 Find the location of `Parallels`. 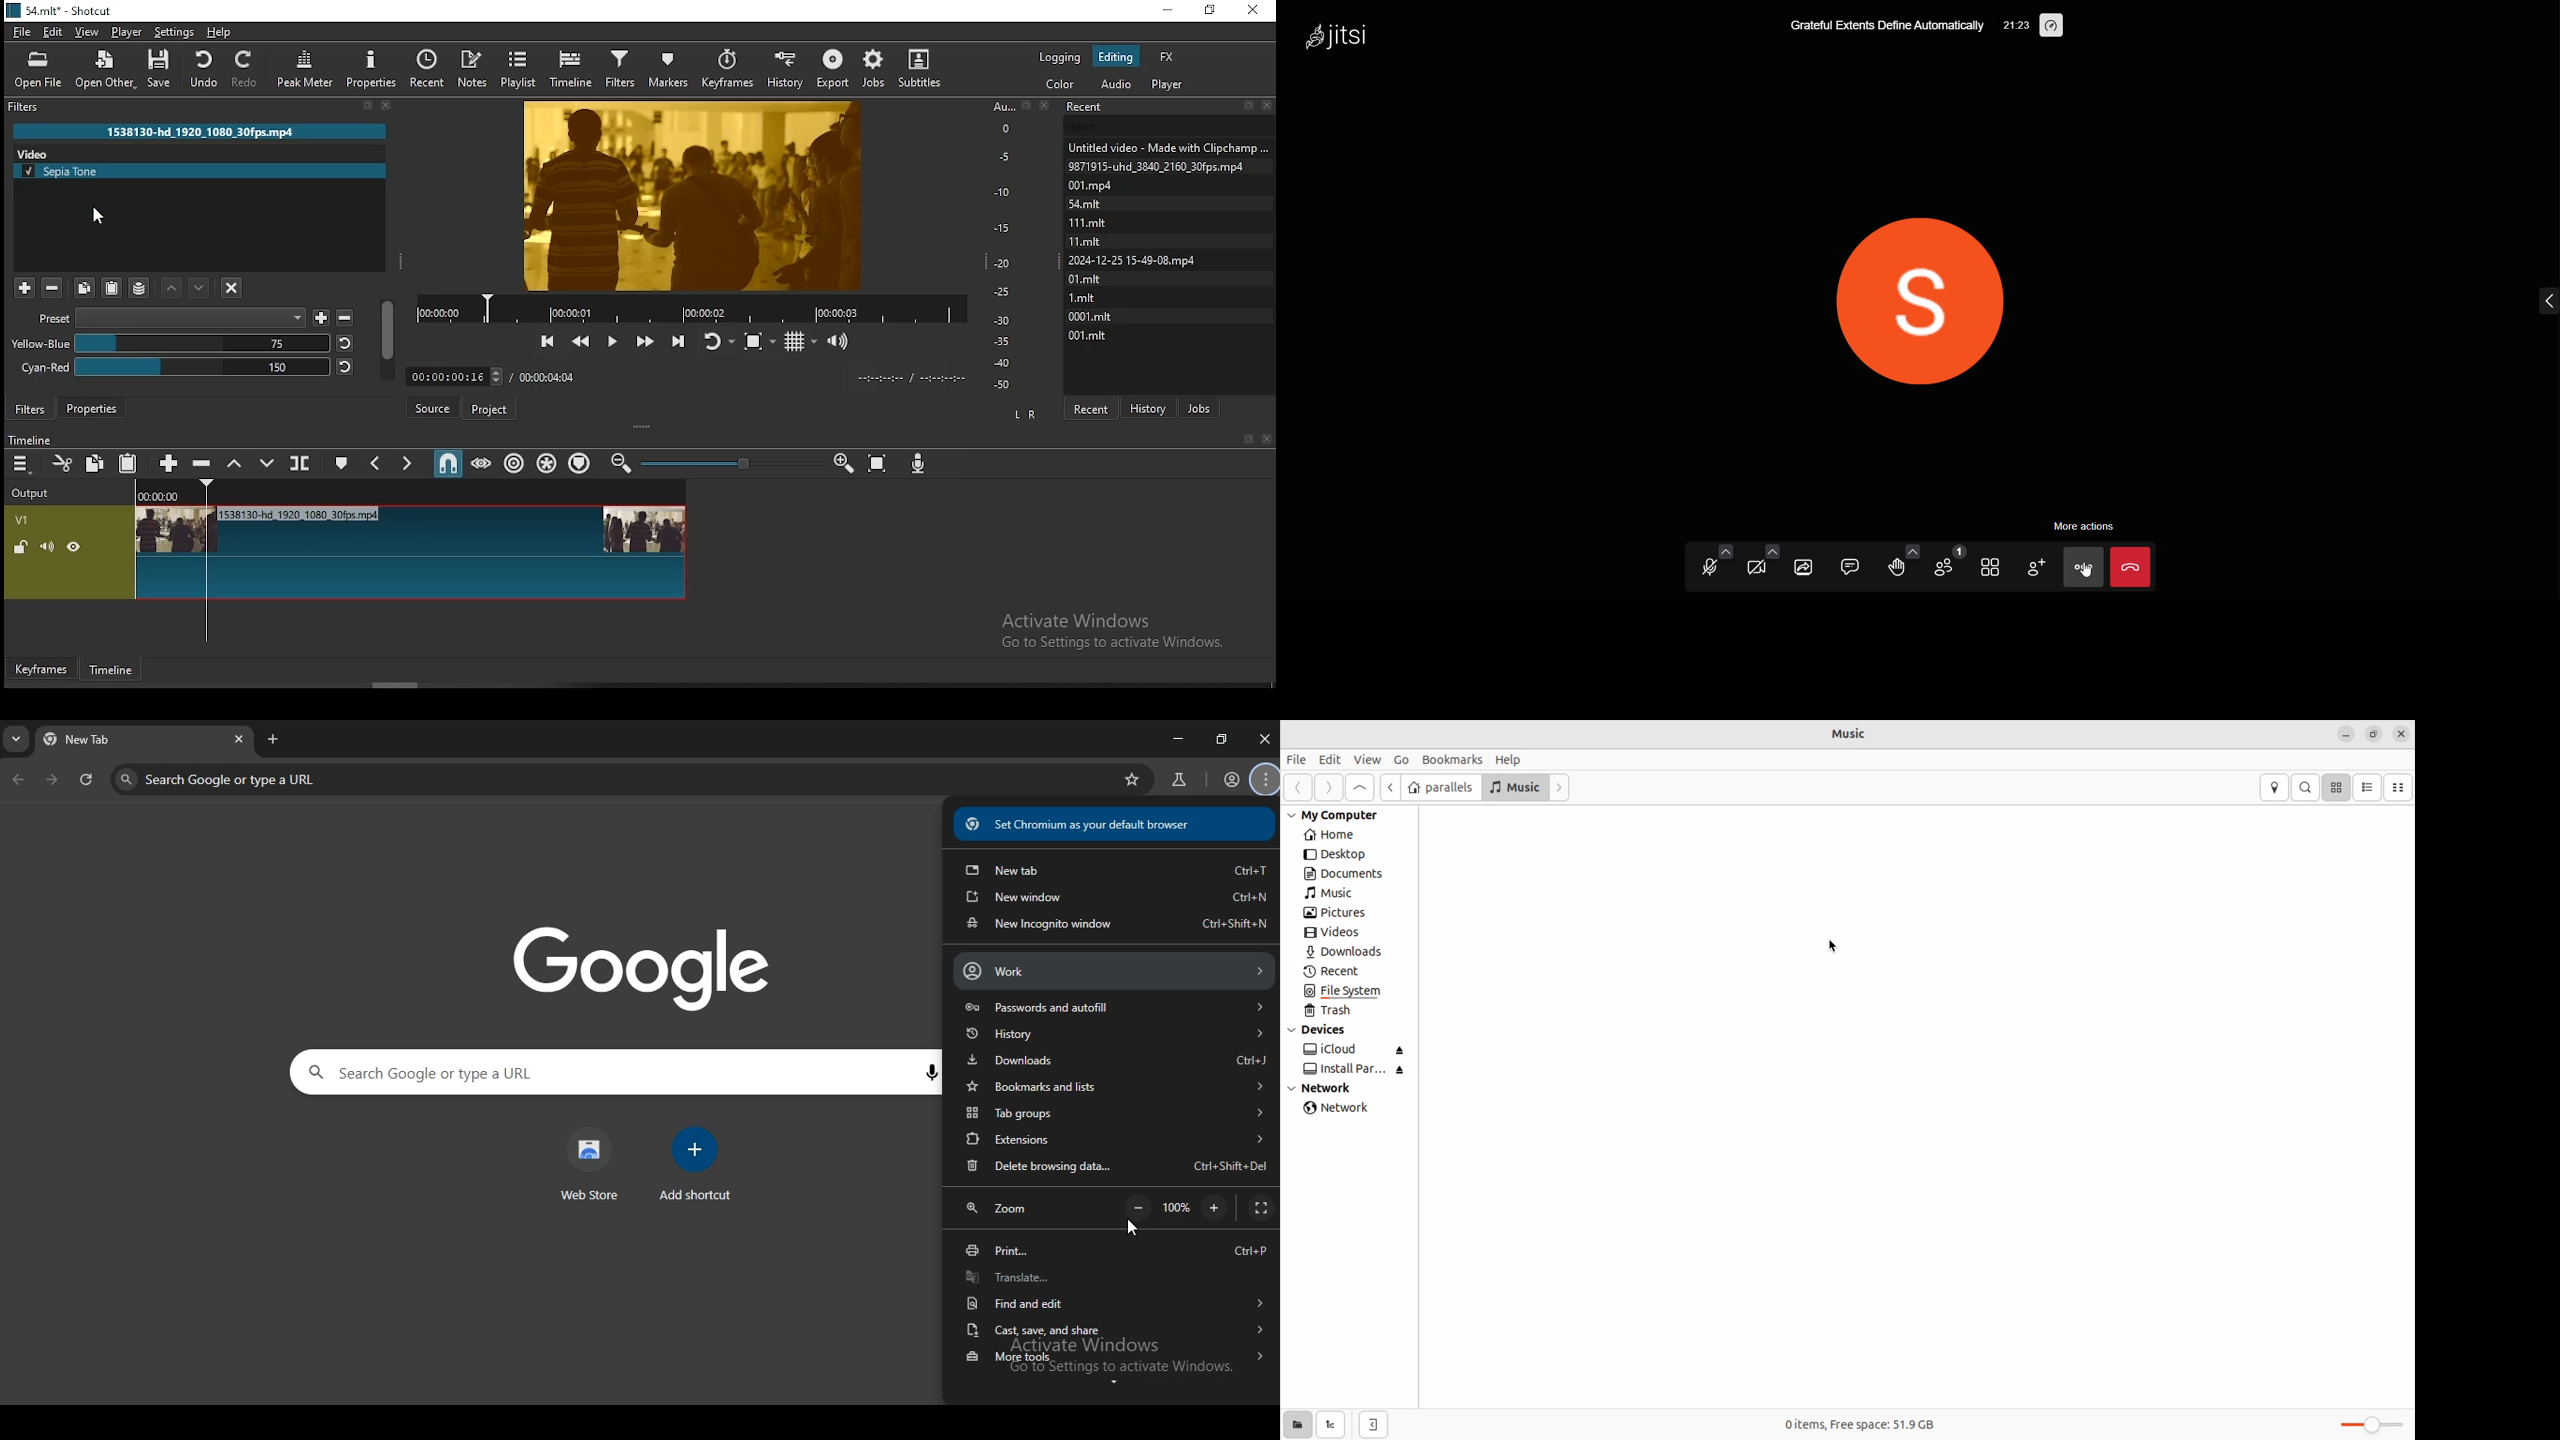

Parallels is located at coordinates (1439, 787).